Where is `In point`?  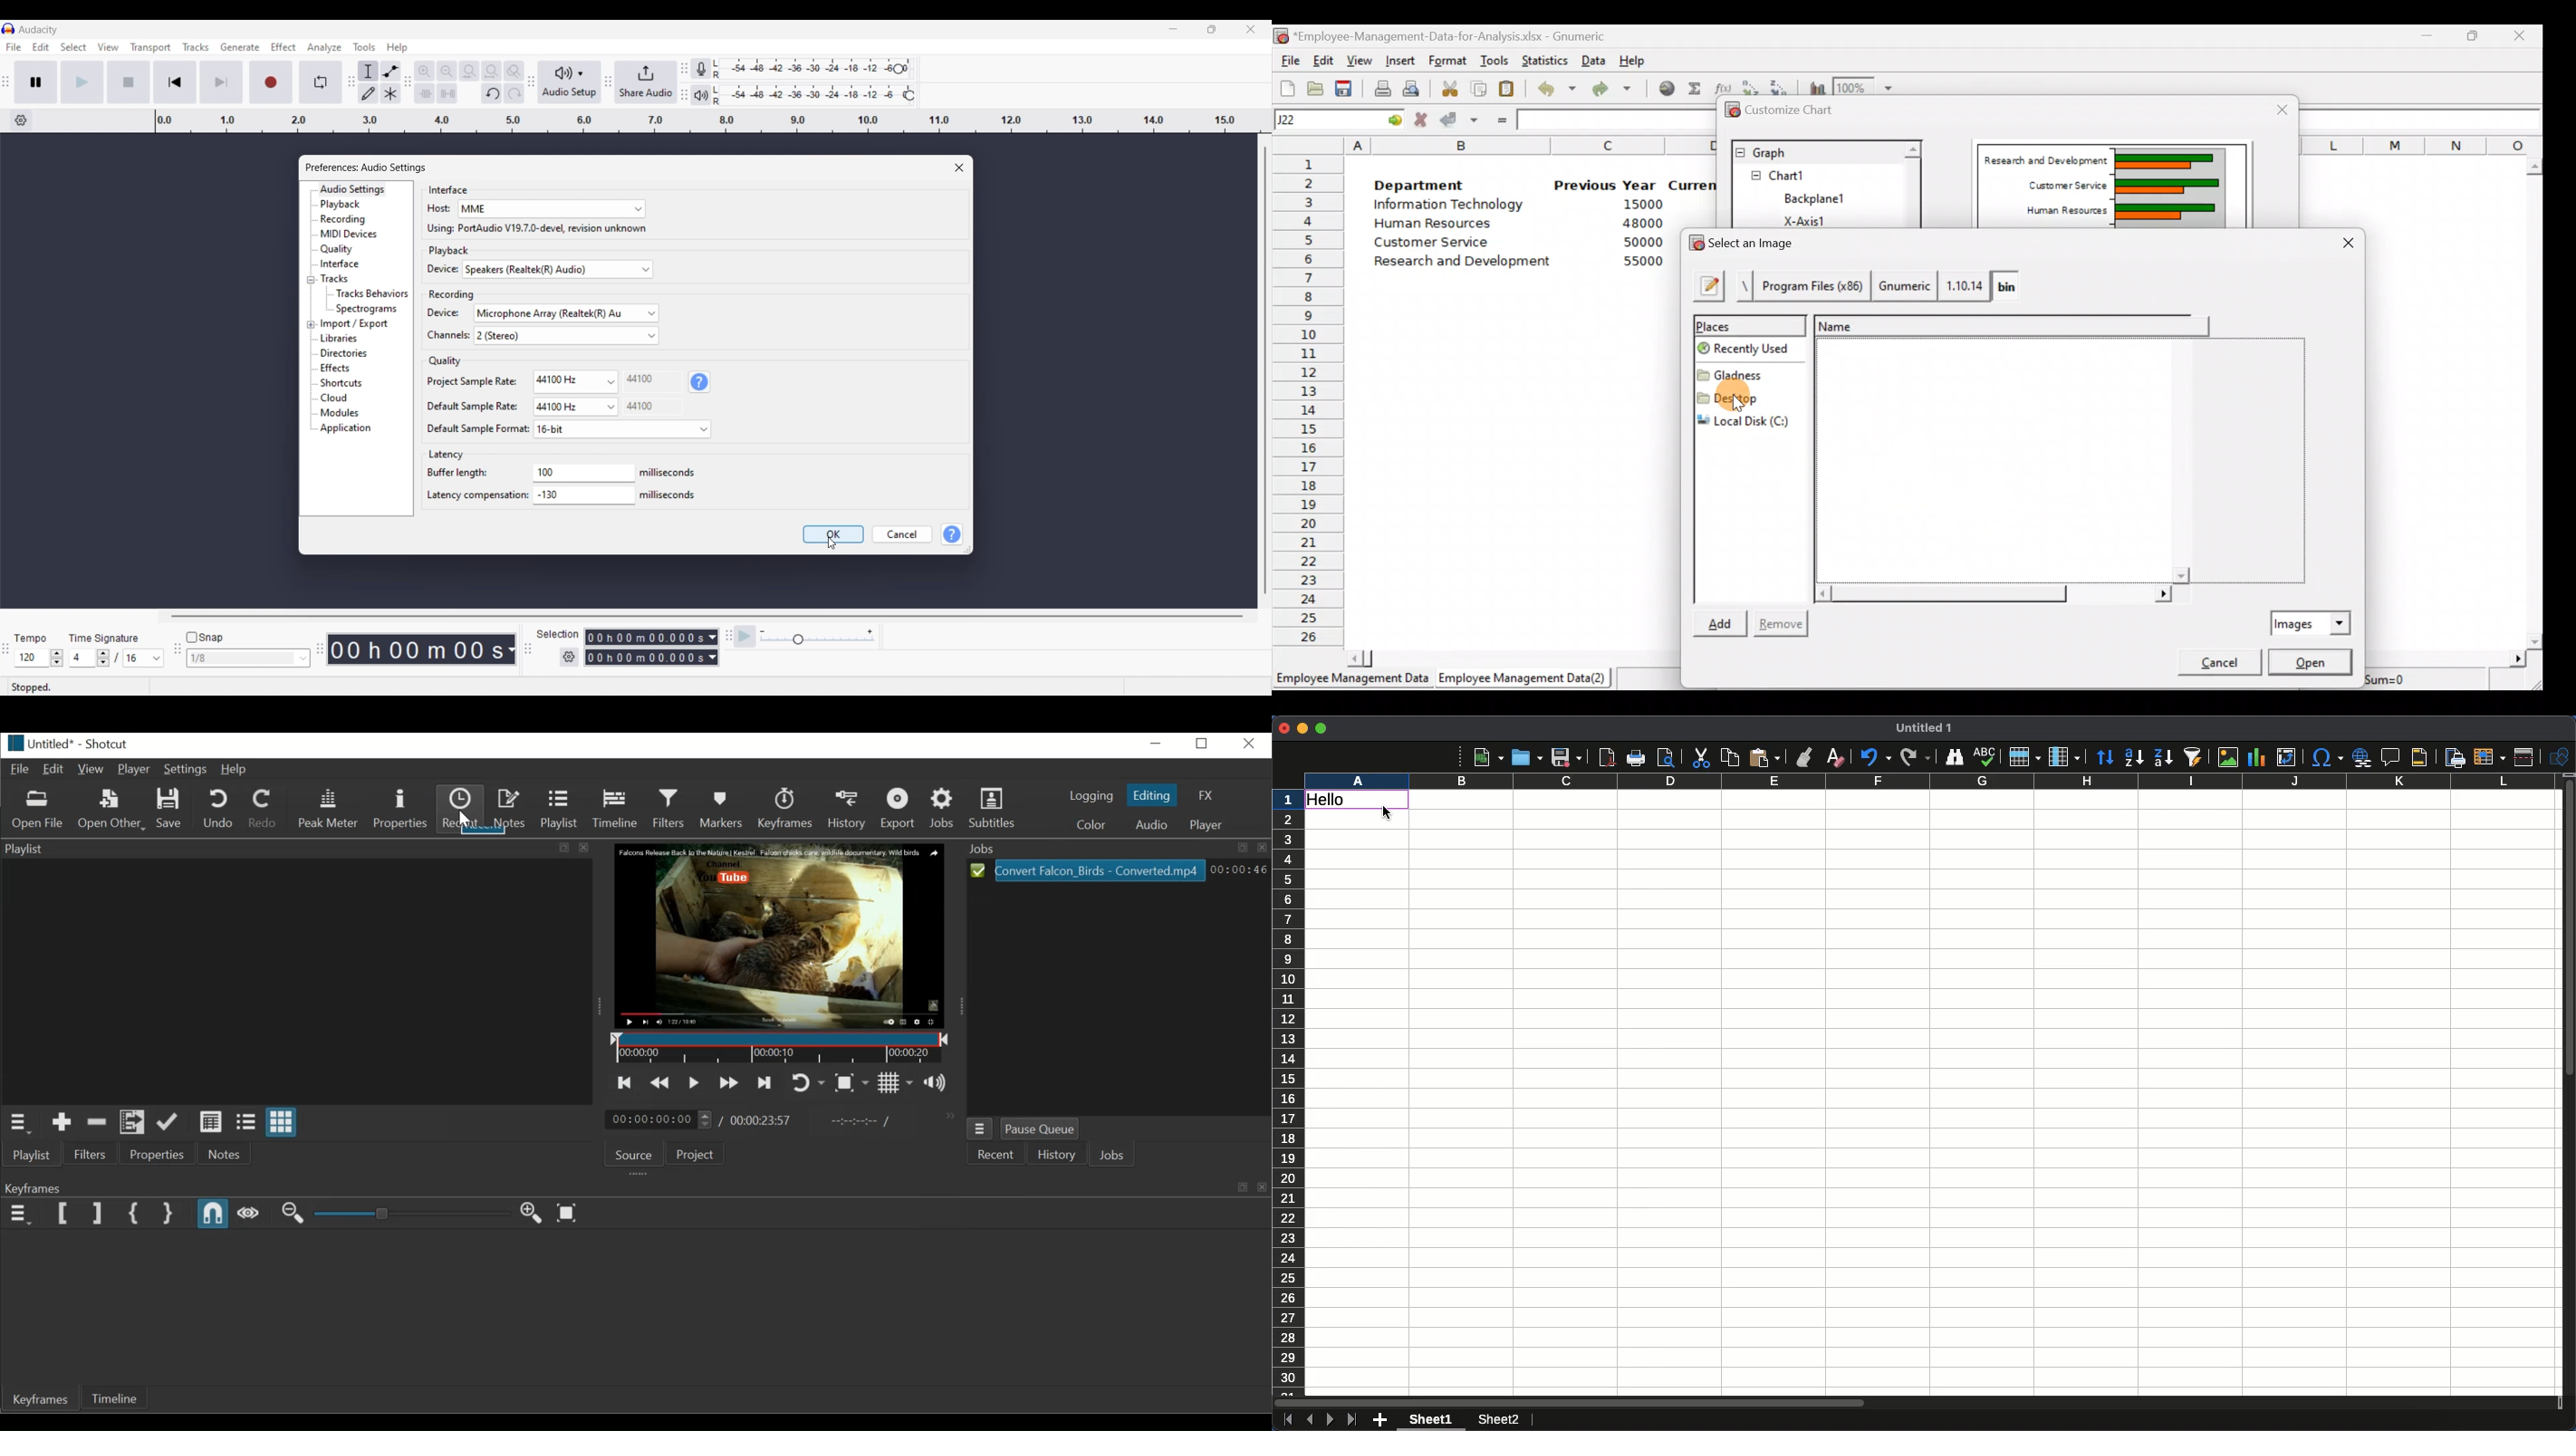
In point is located at coordinates (863, 1120).